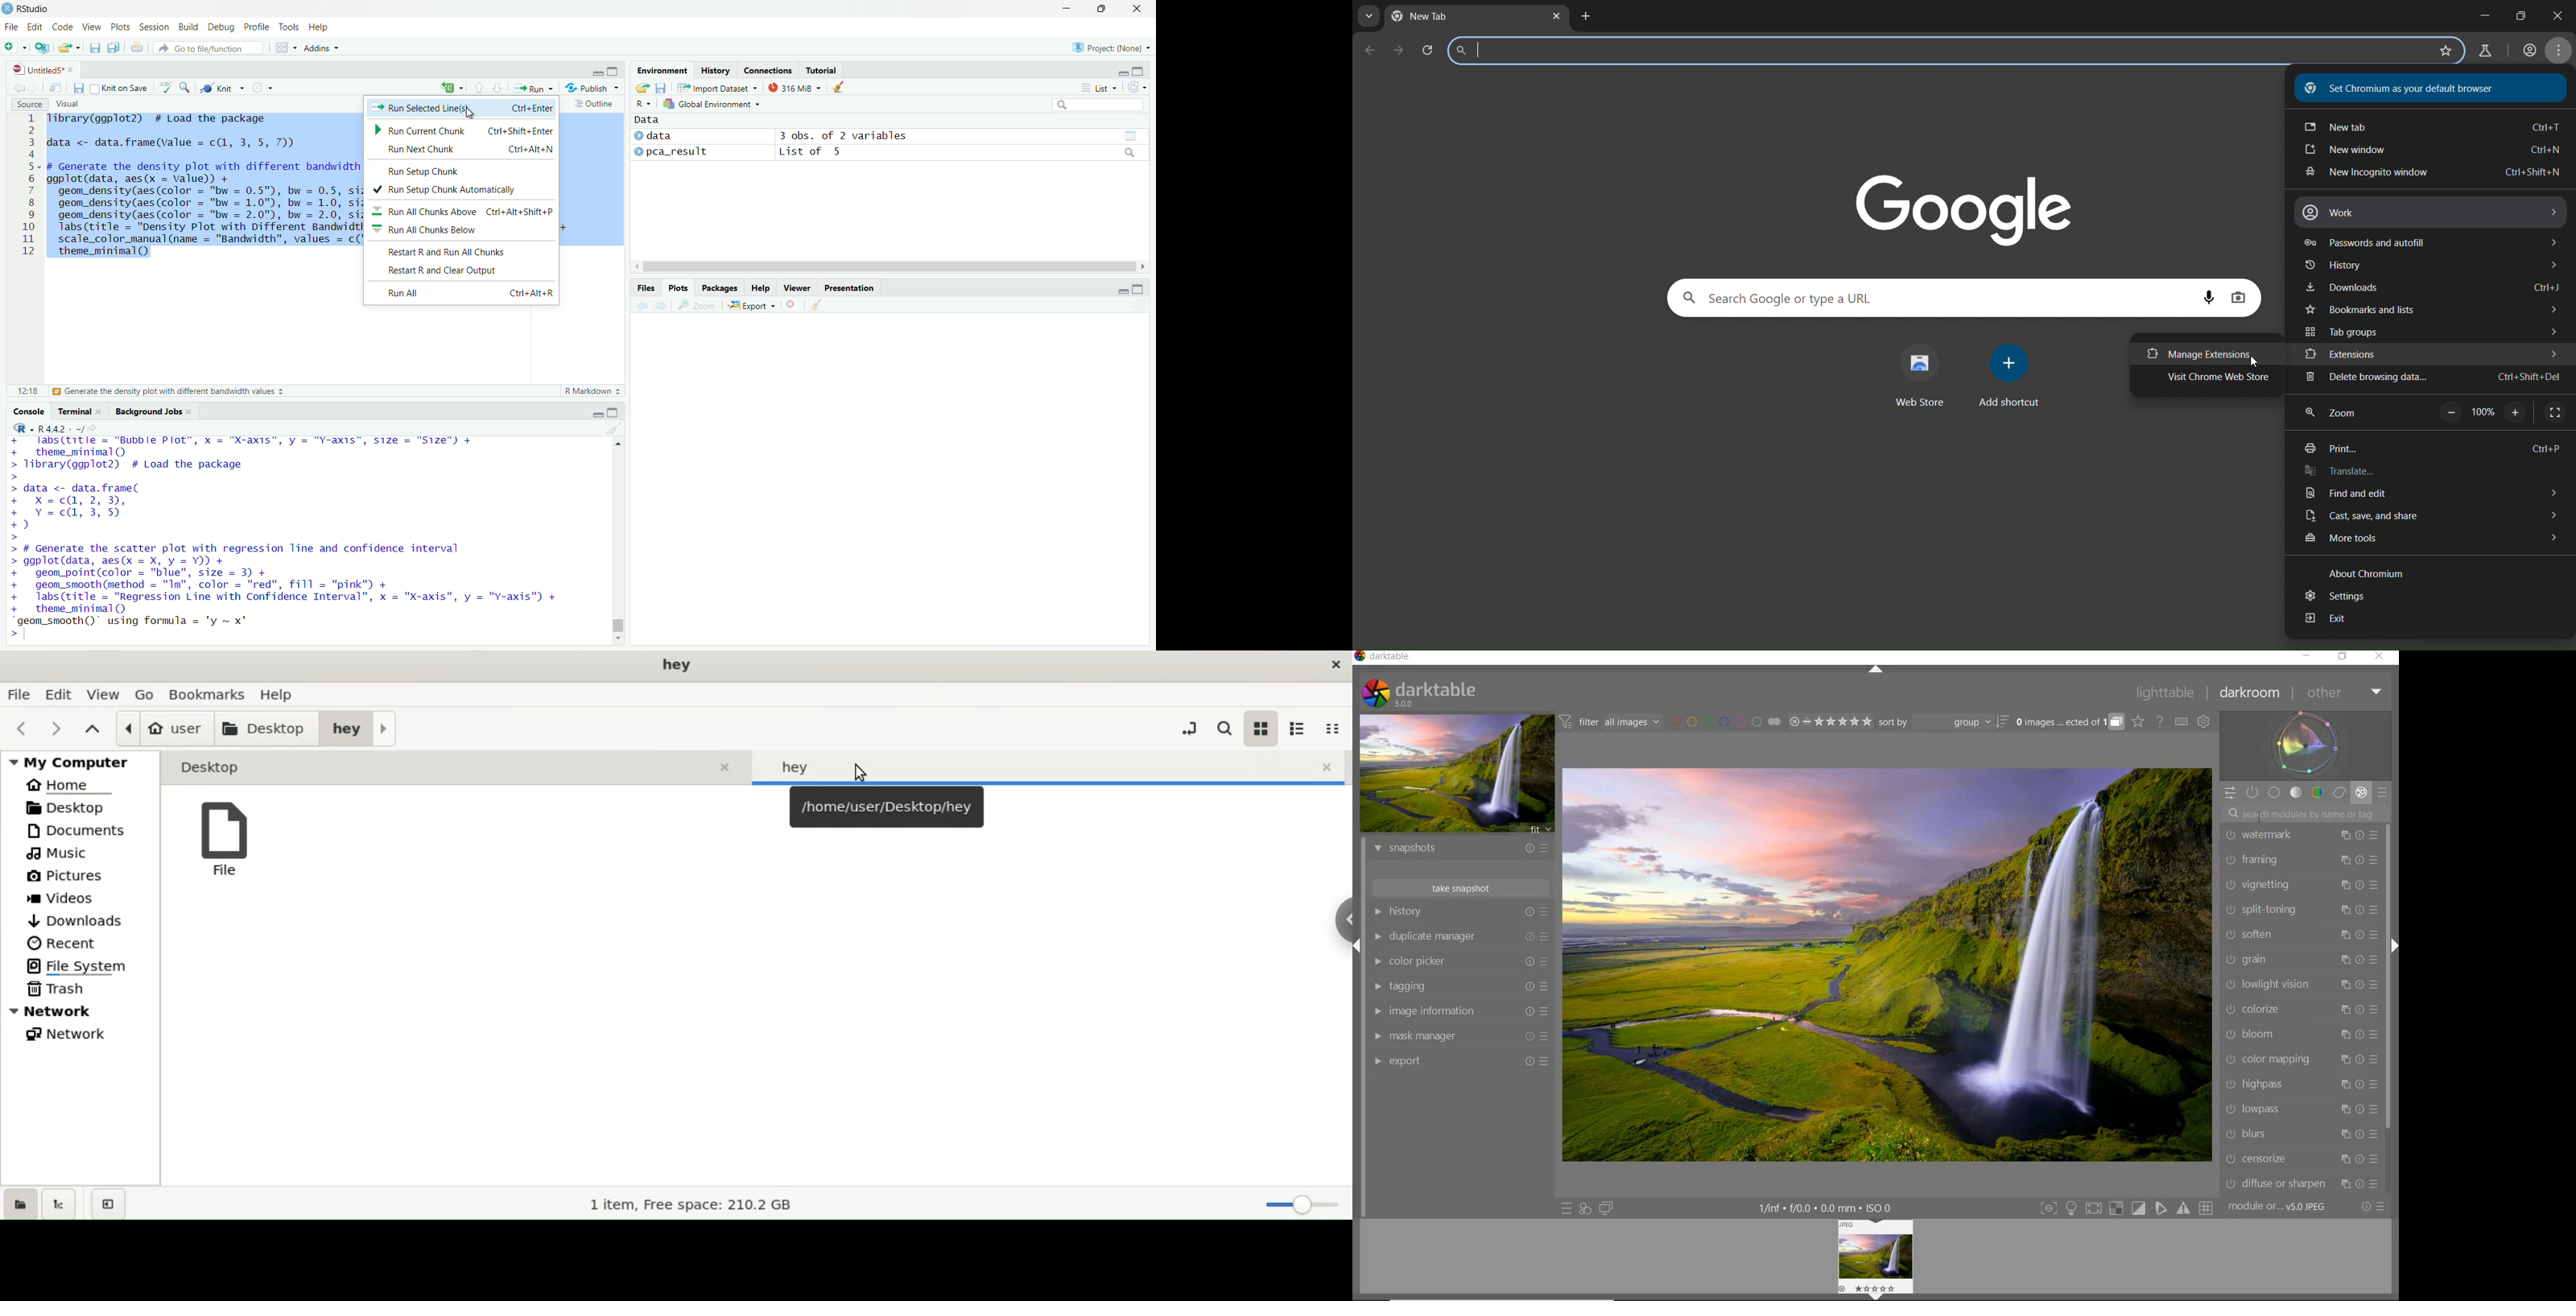  I want to click on SHOW ONLY ACTIVE MODULES, so click(2253, 793).